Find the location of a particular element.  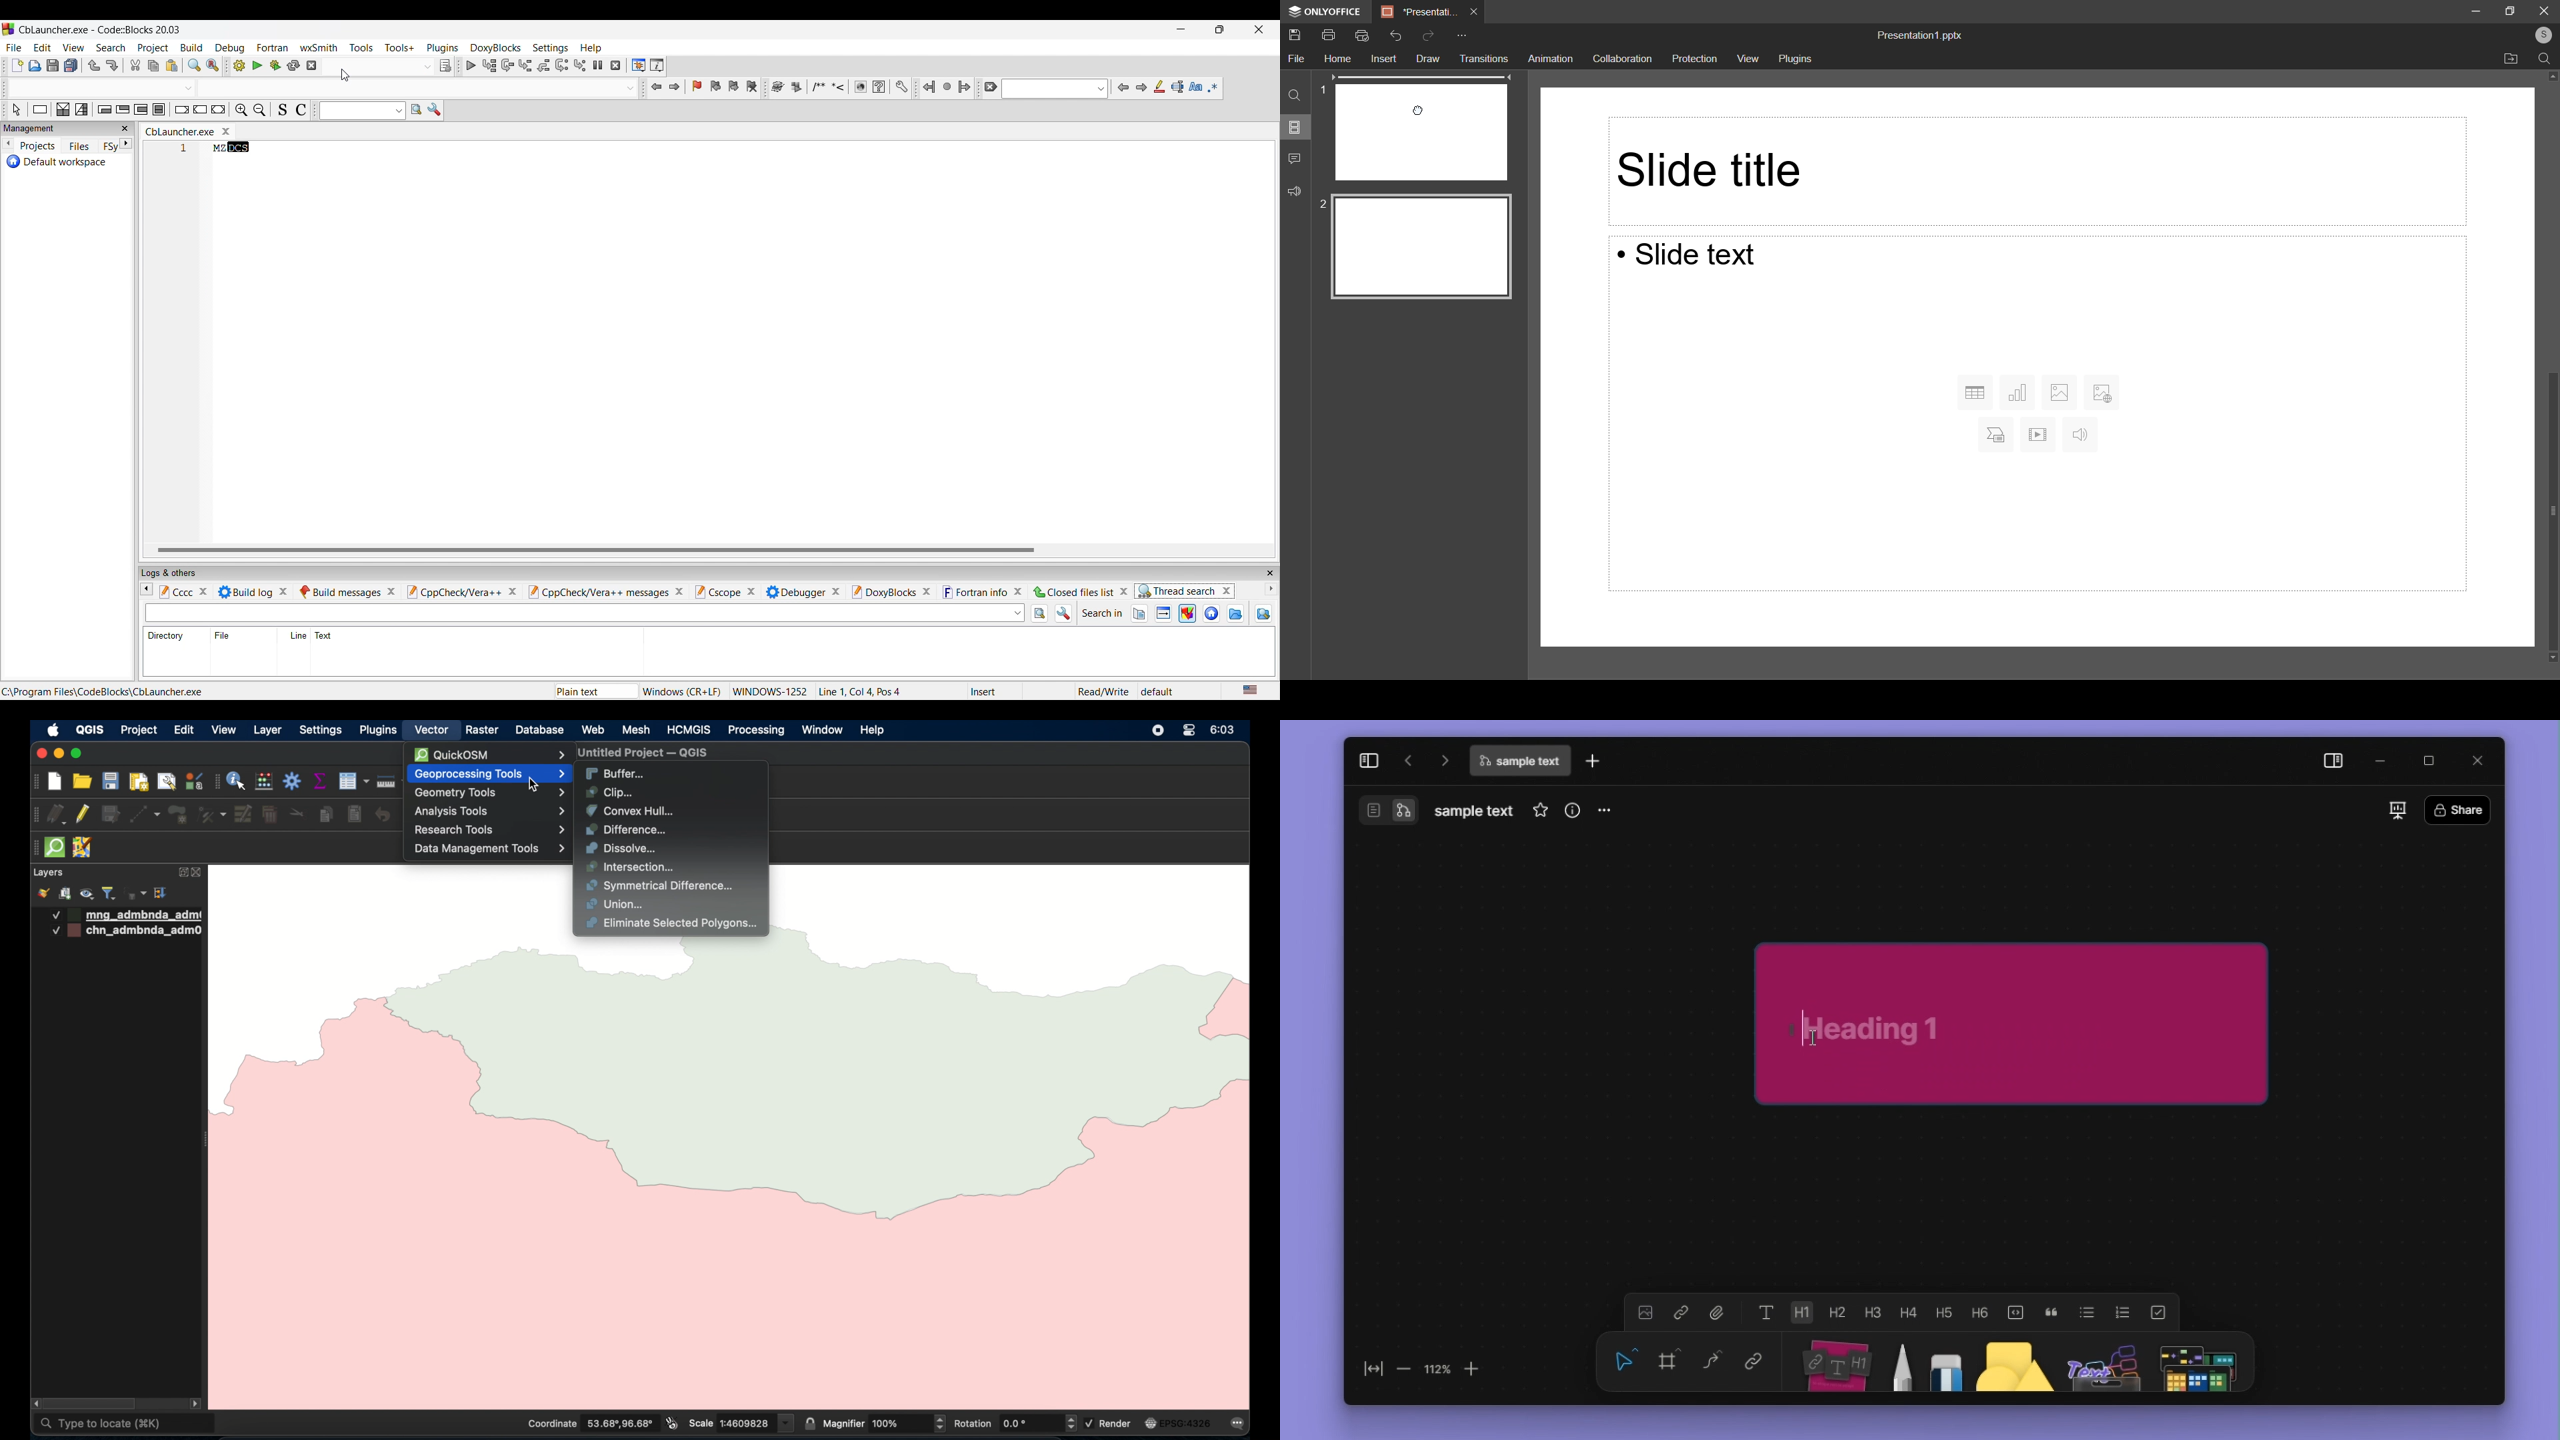

protection is located at coordinates (1696, 59).